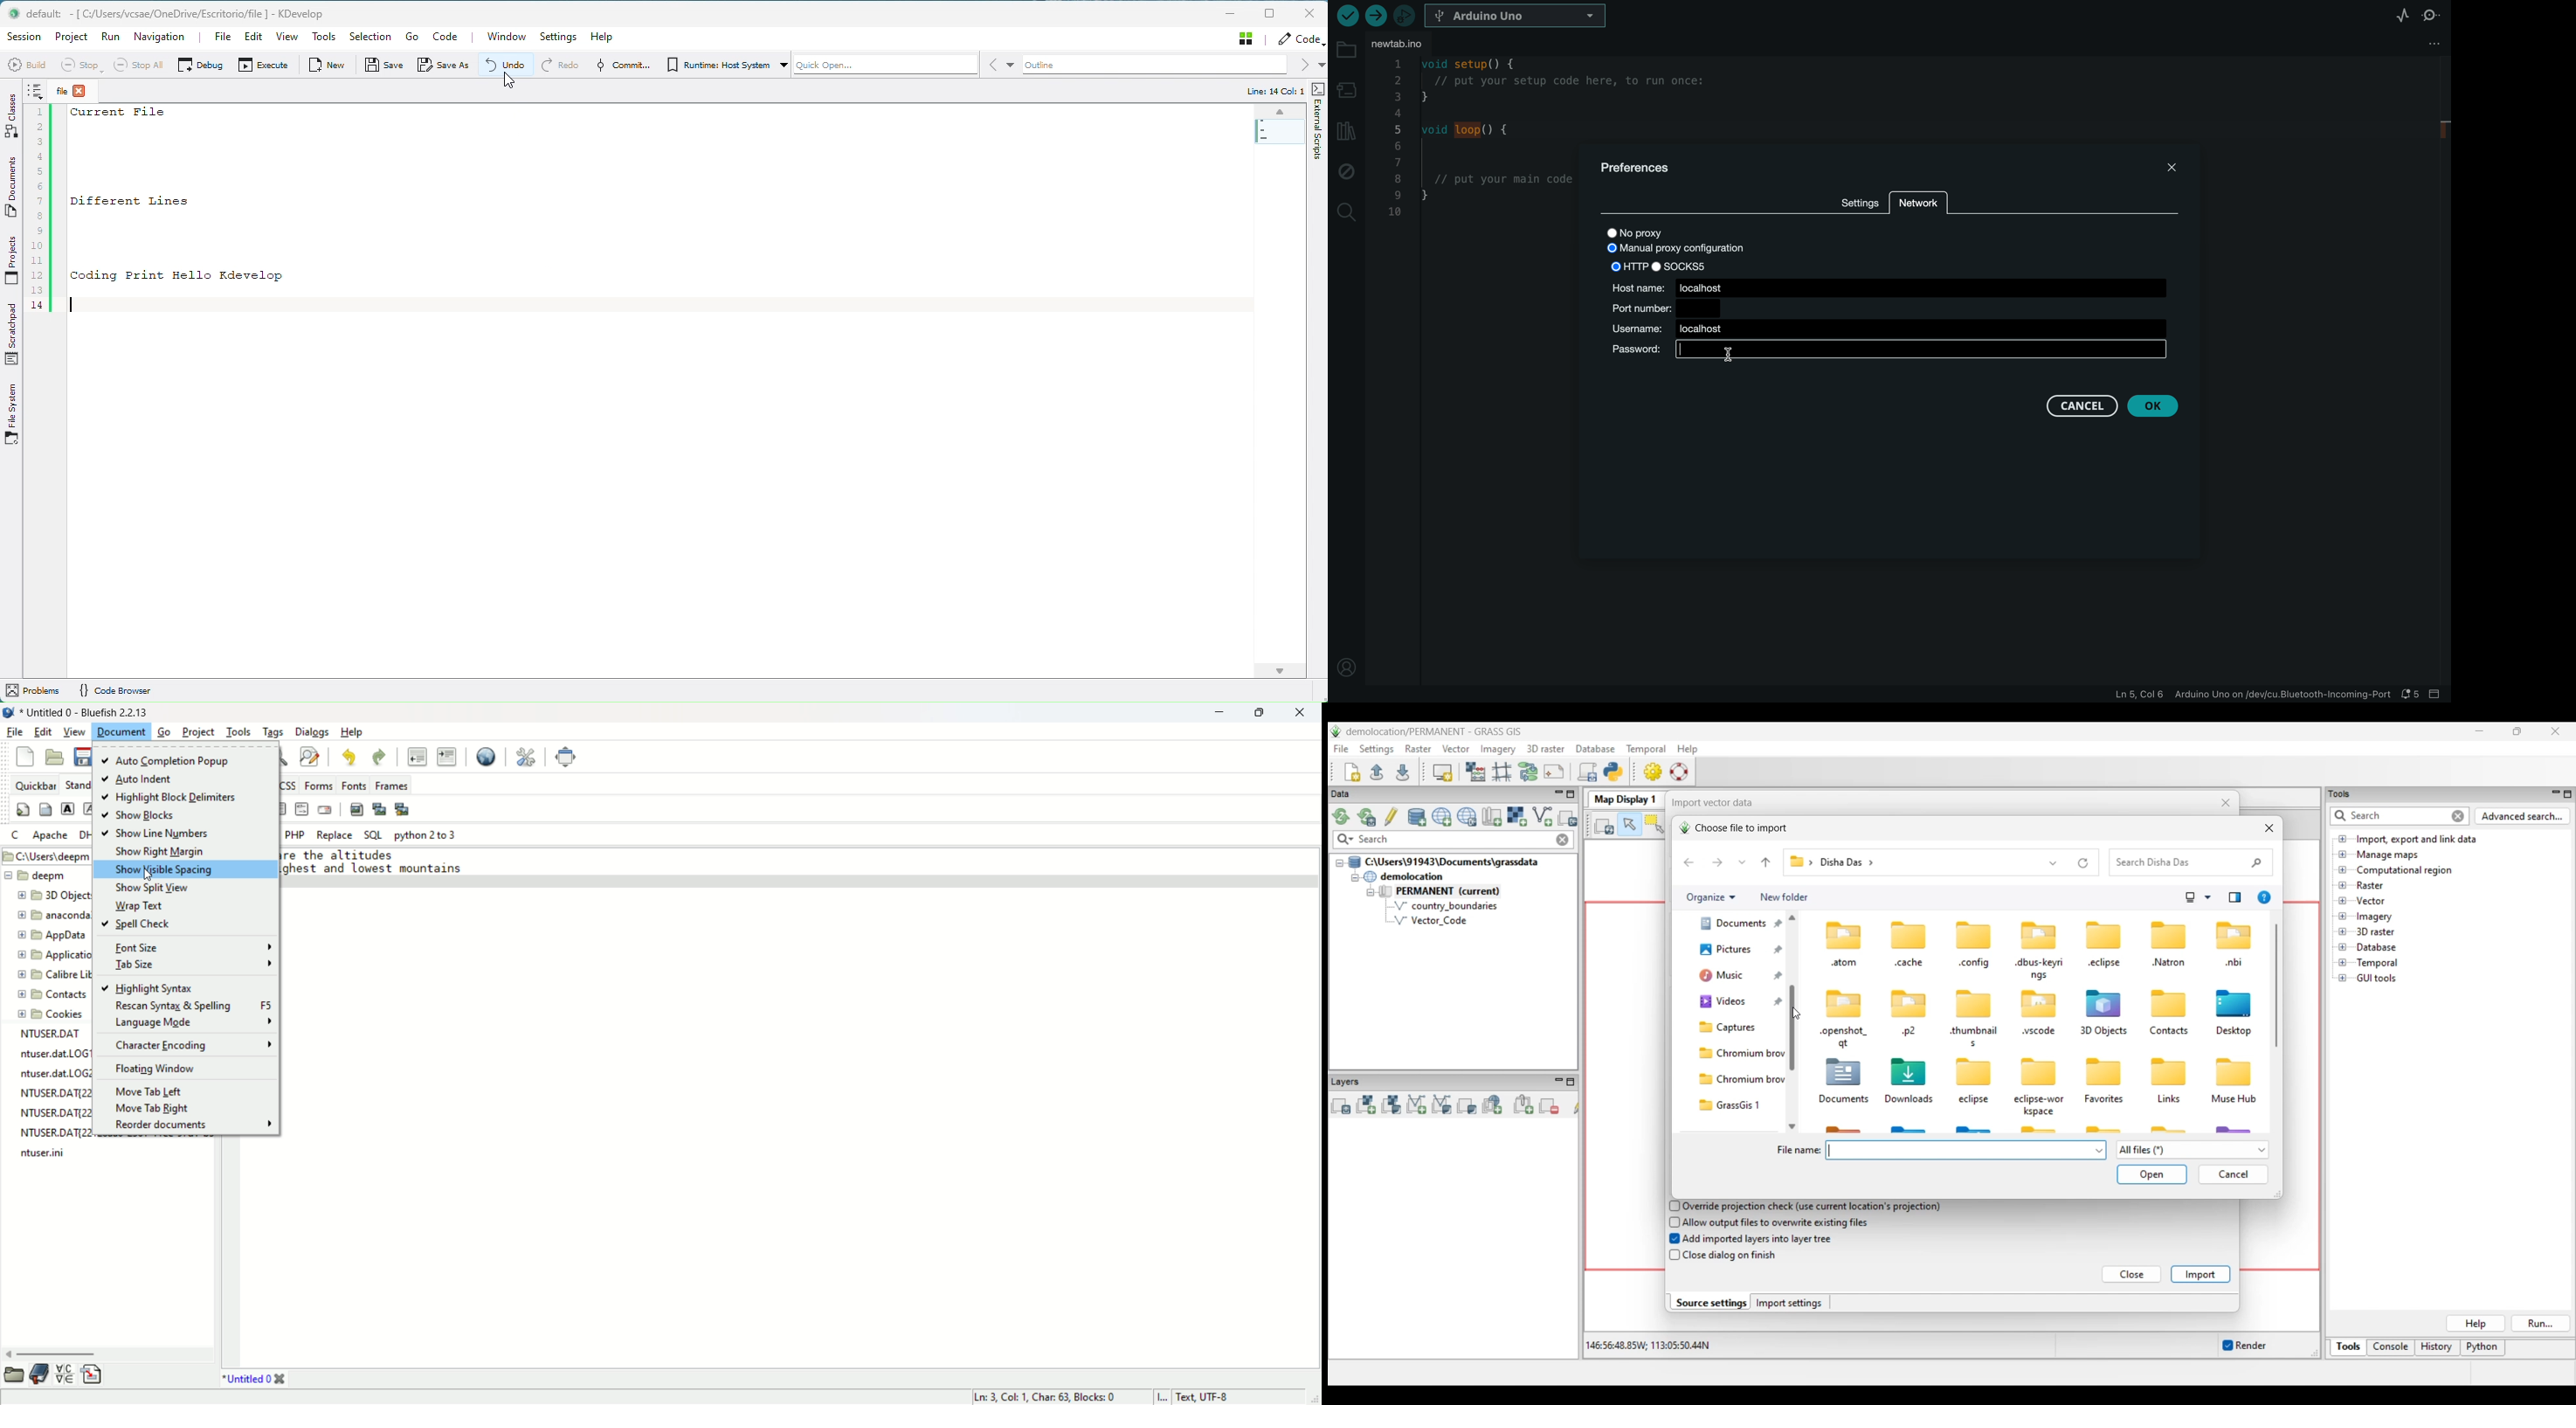 This screenshot has height=1428, width=2576. I want to click on NETWORK, so click(1918, 202).